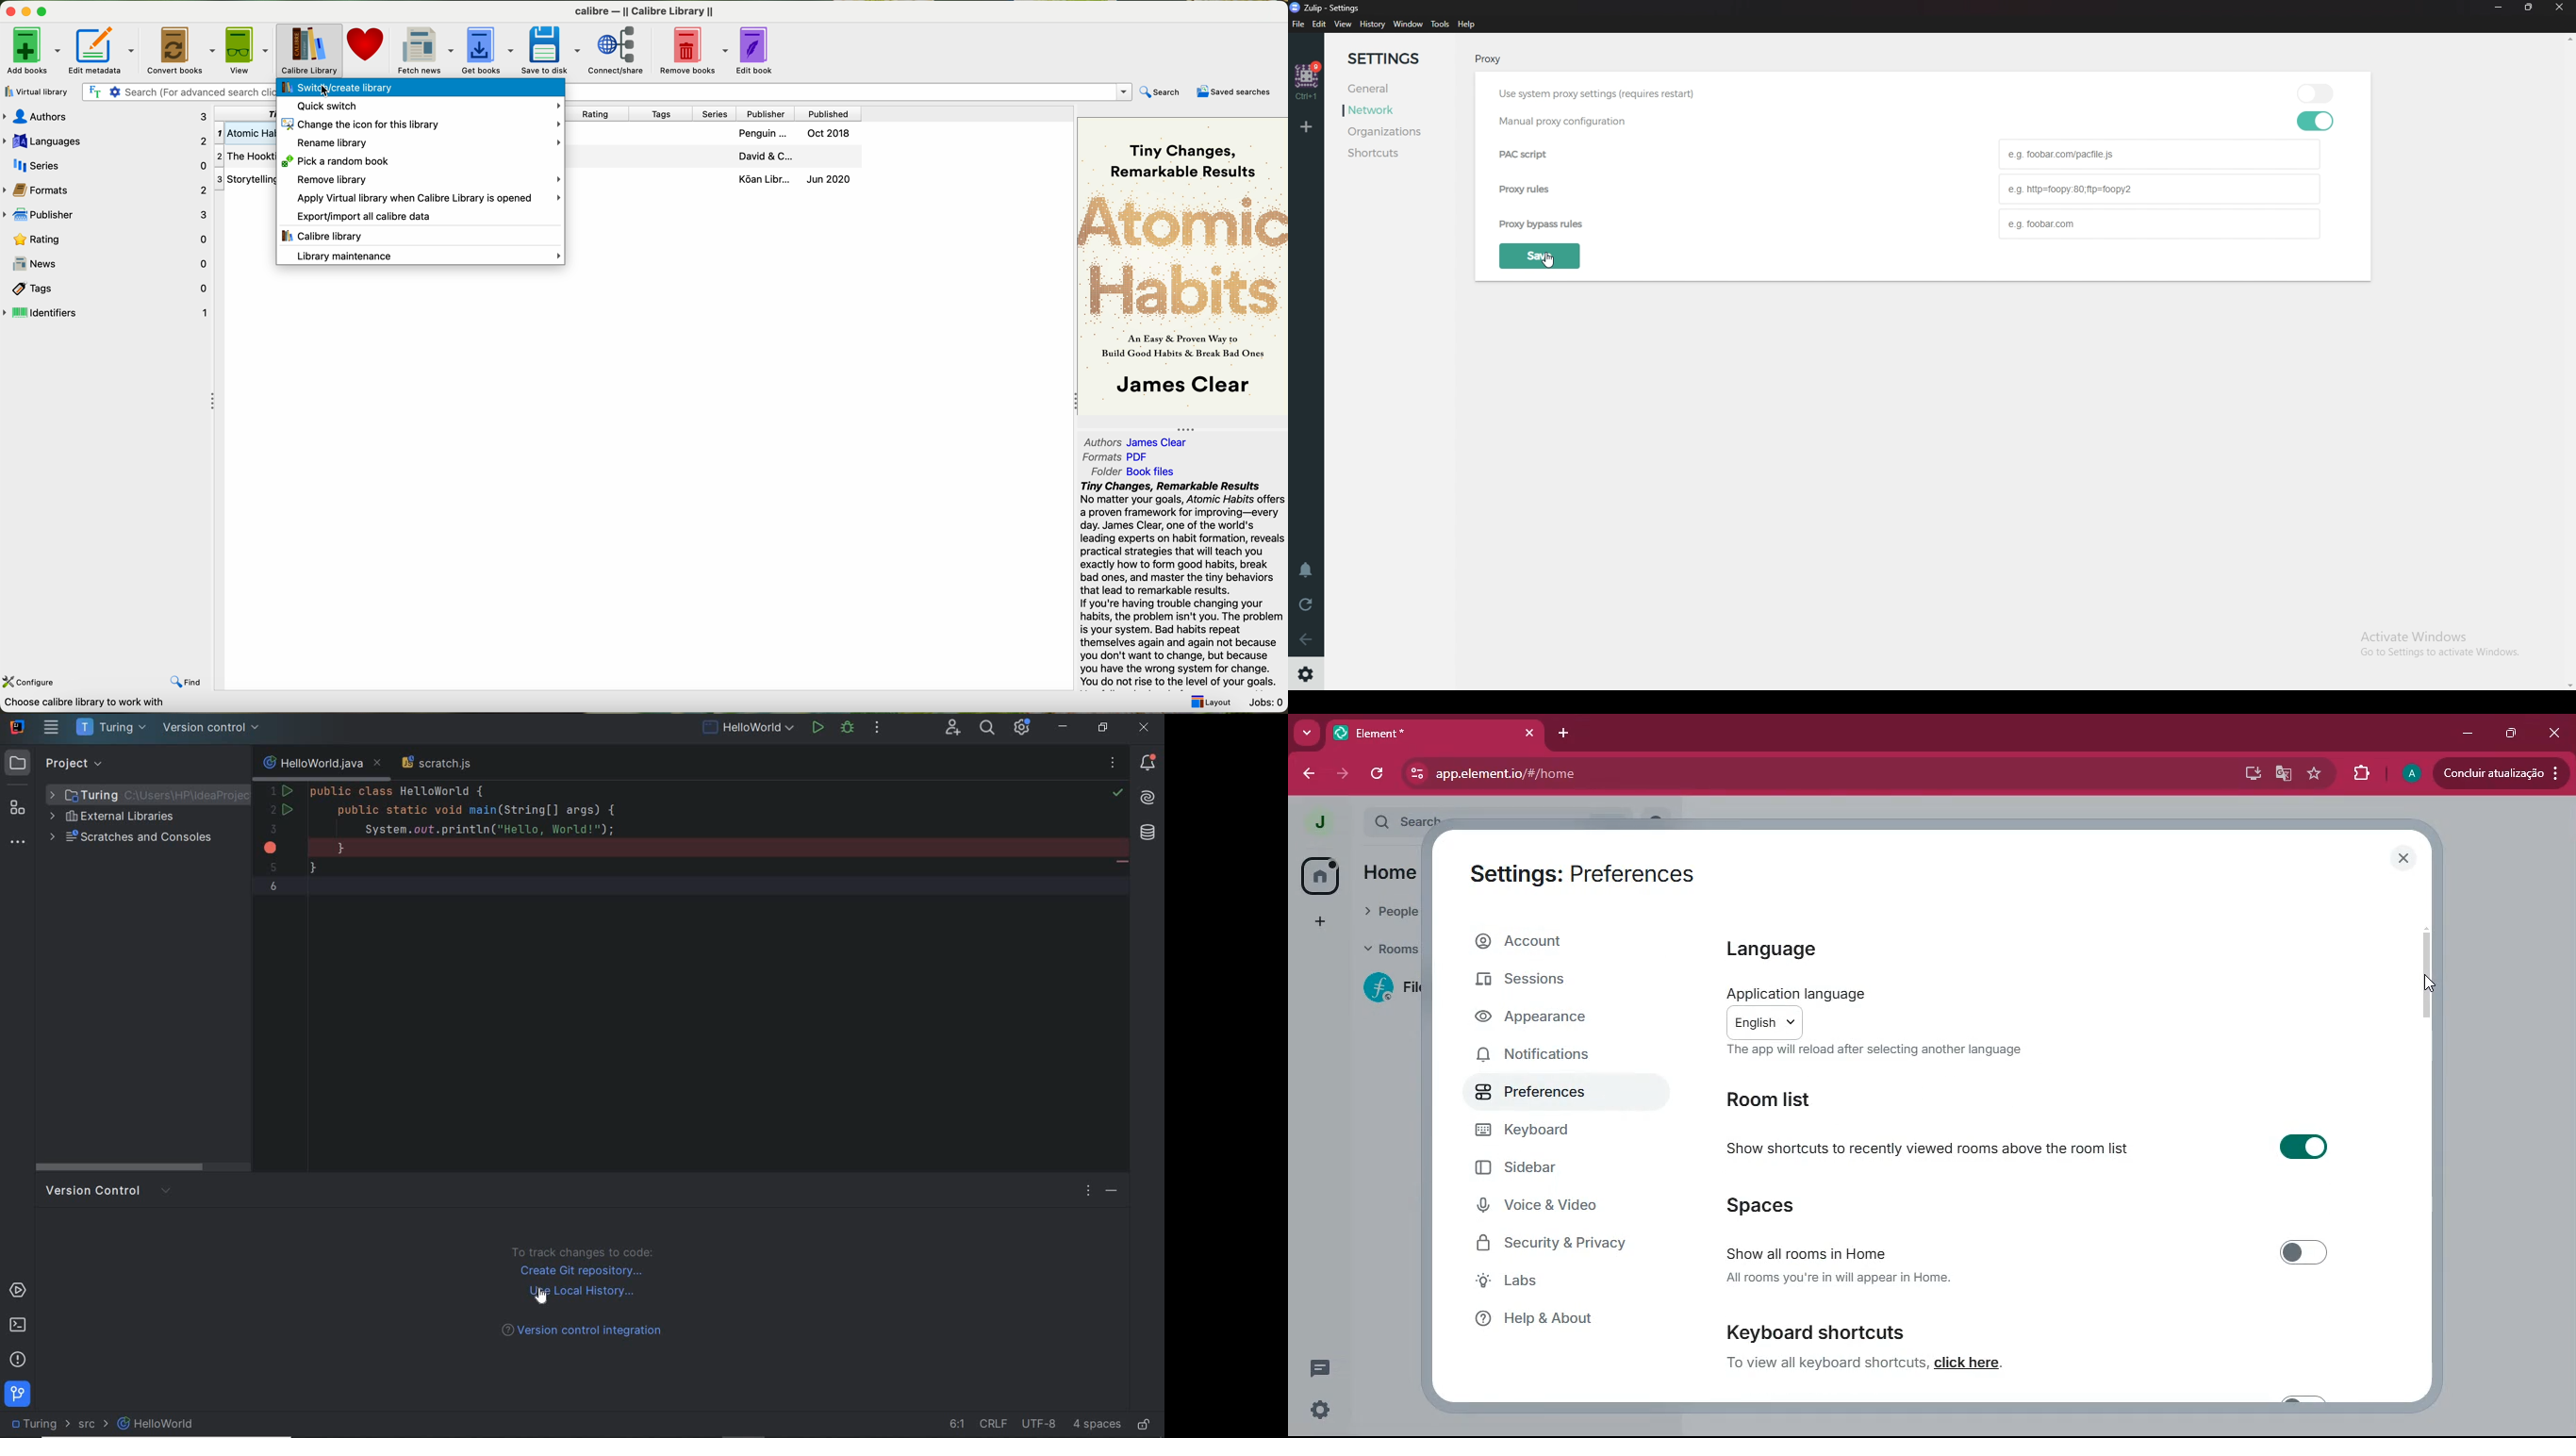 The height and width of the screenshot is (1456, 2576). Describe the element at coordinates (1305, 774) in the screenshot. I see `back` at that location.